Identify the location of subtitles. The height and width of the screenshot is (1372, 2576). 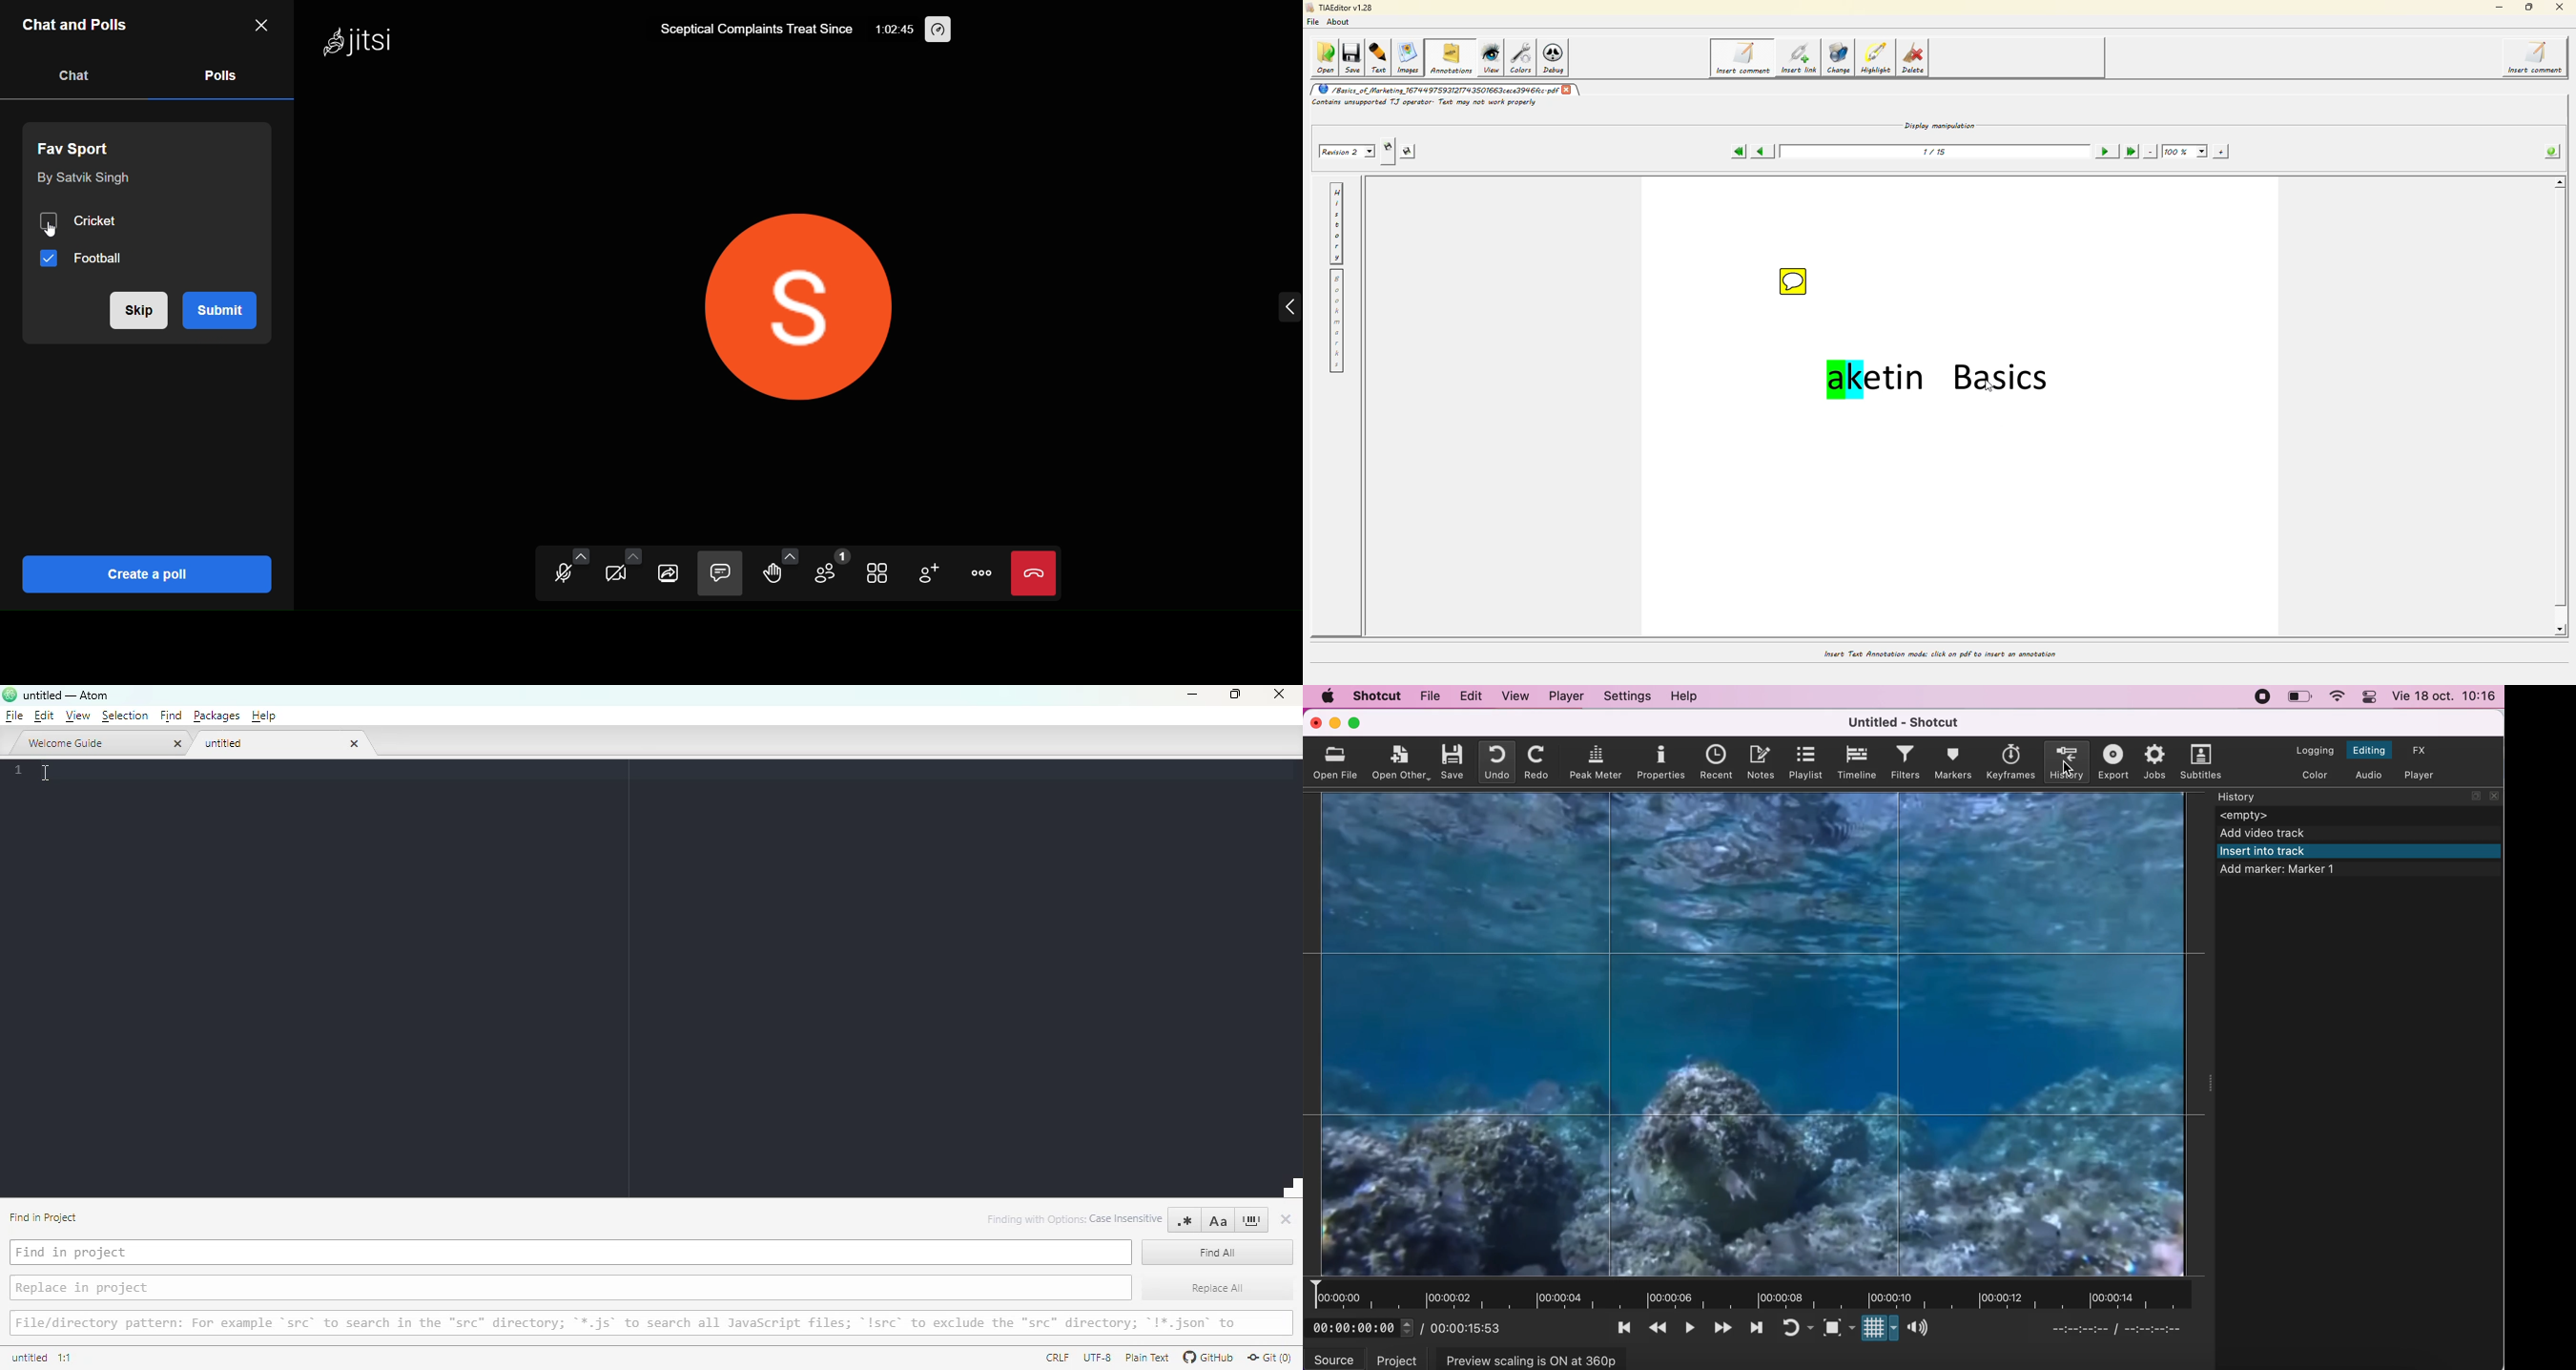
(2199, 760).